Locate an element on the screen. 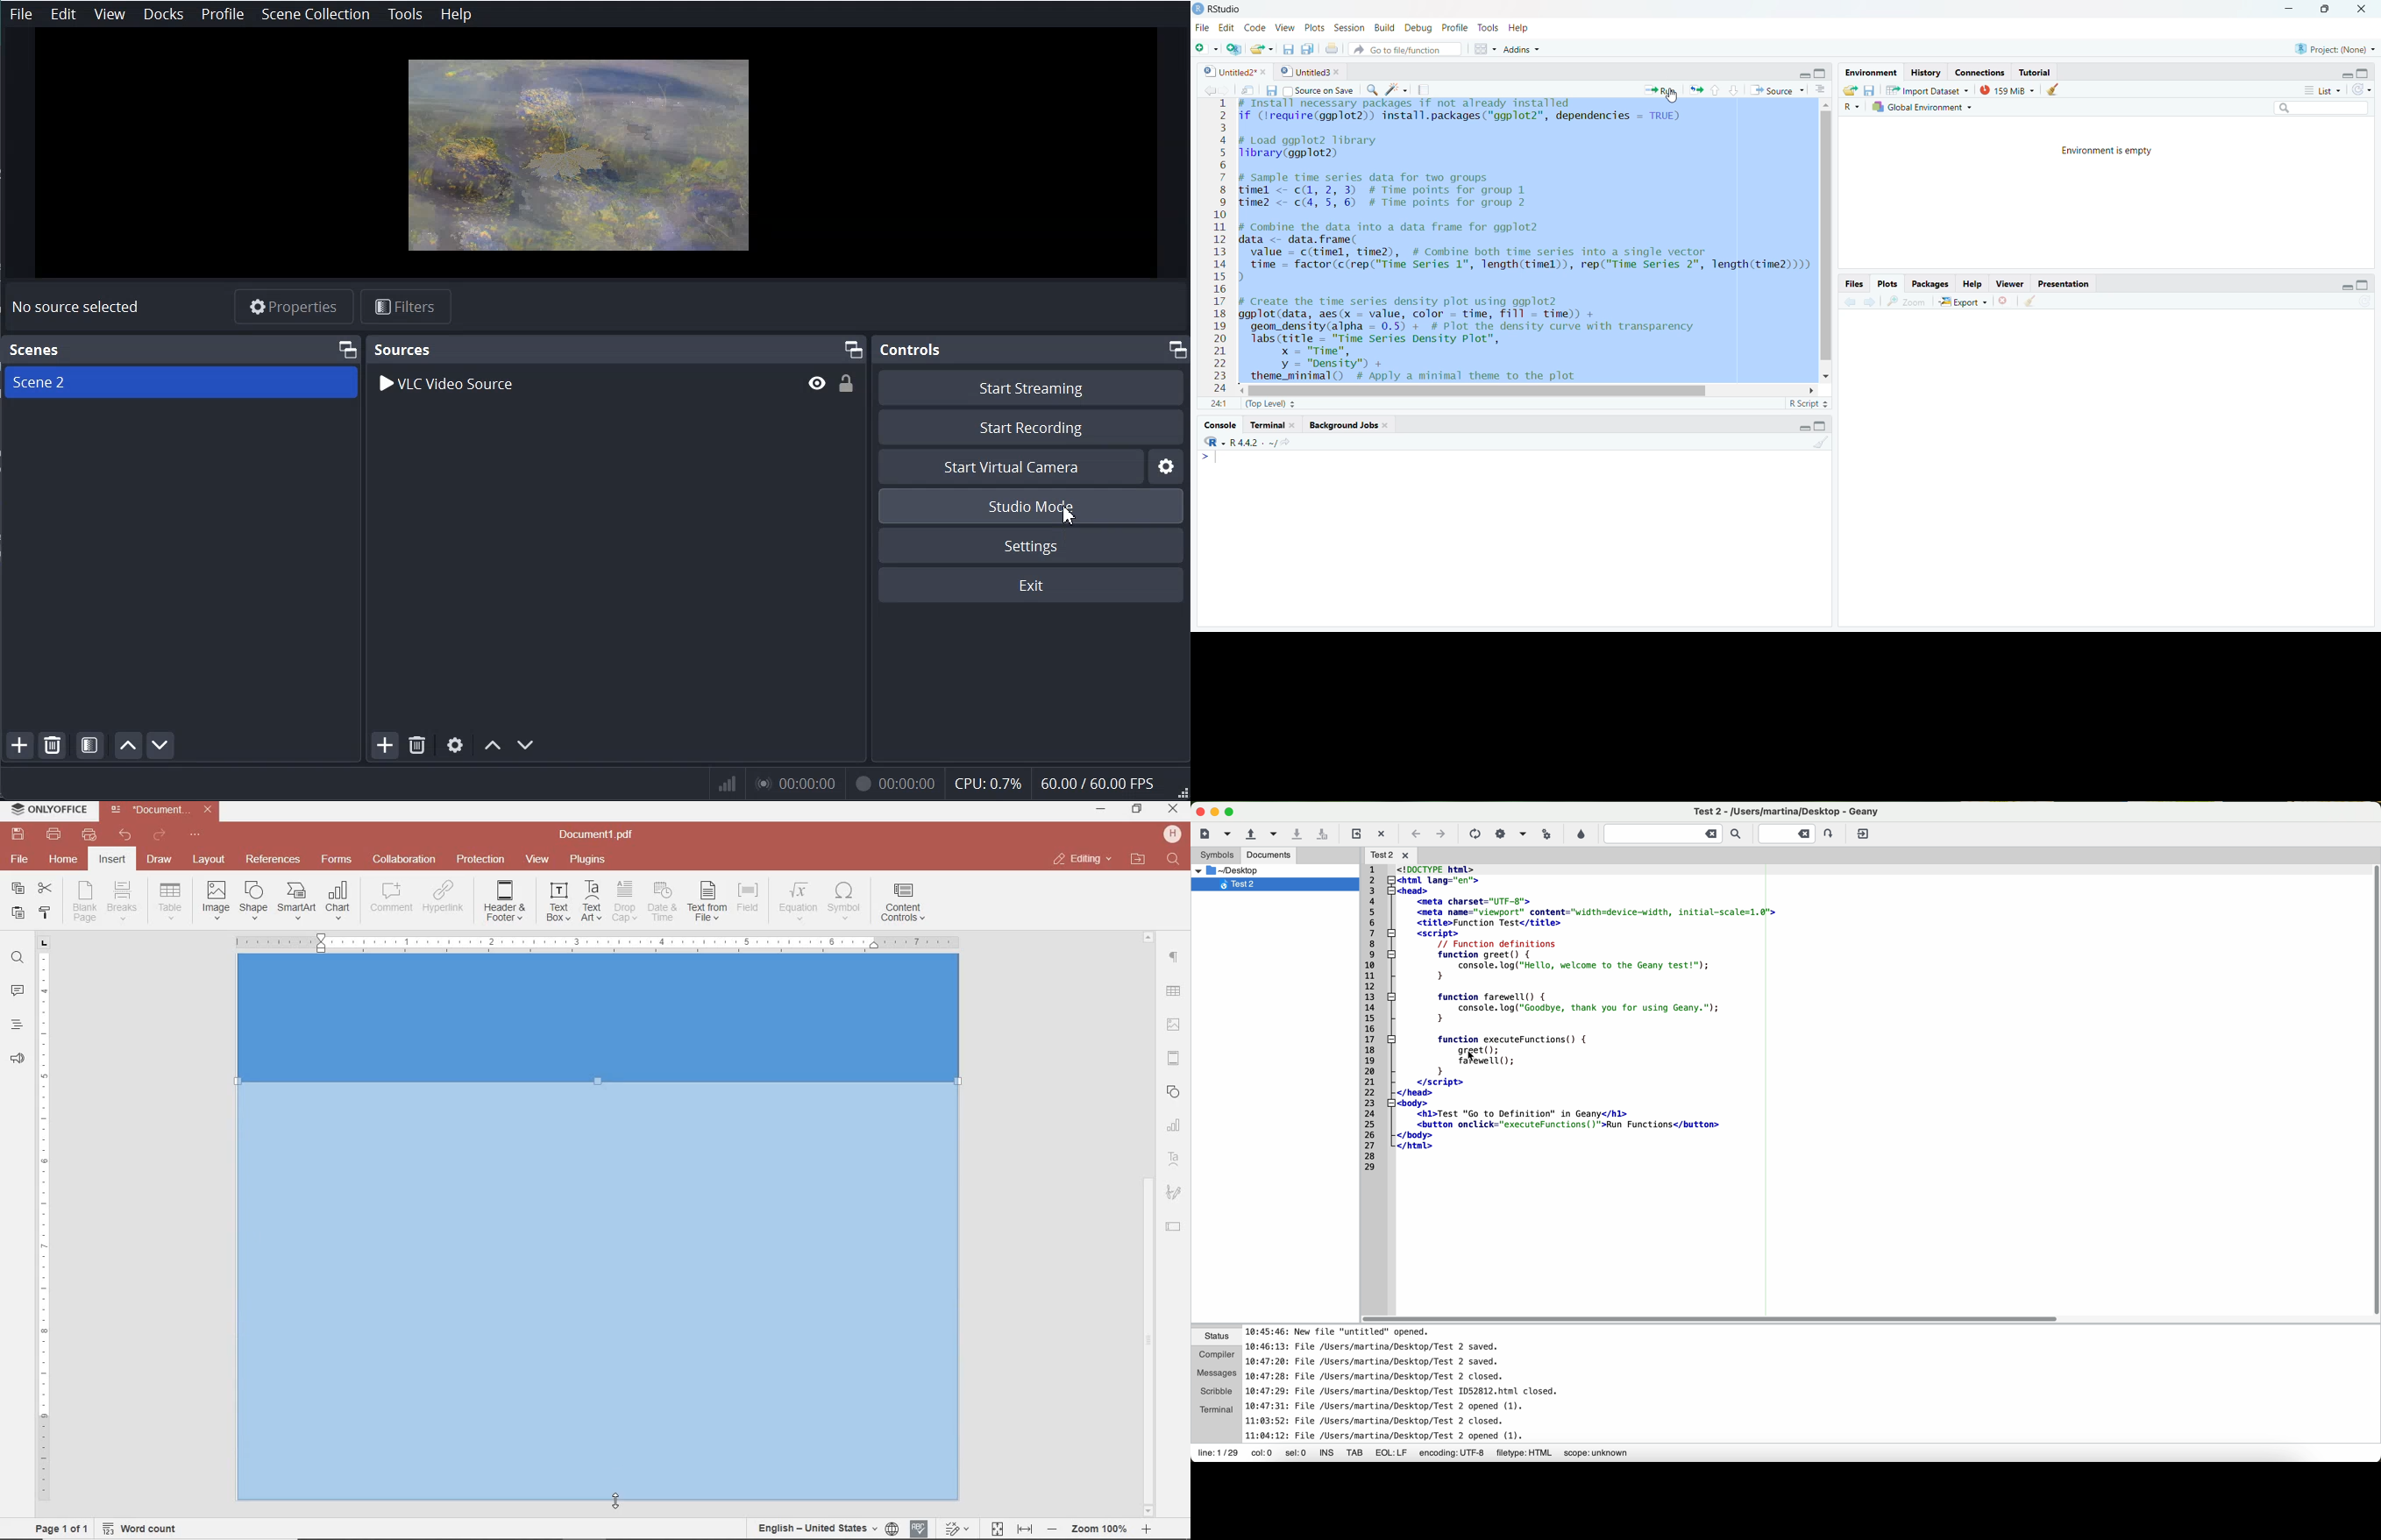 Image resolution: width=2408 pixels, height=1540 pixels. open file location is located at coordinates (1138, 860).